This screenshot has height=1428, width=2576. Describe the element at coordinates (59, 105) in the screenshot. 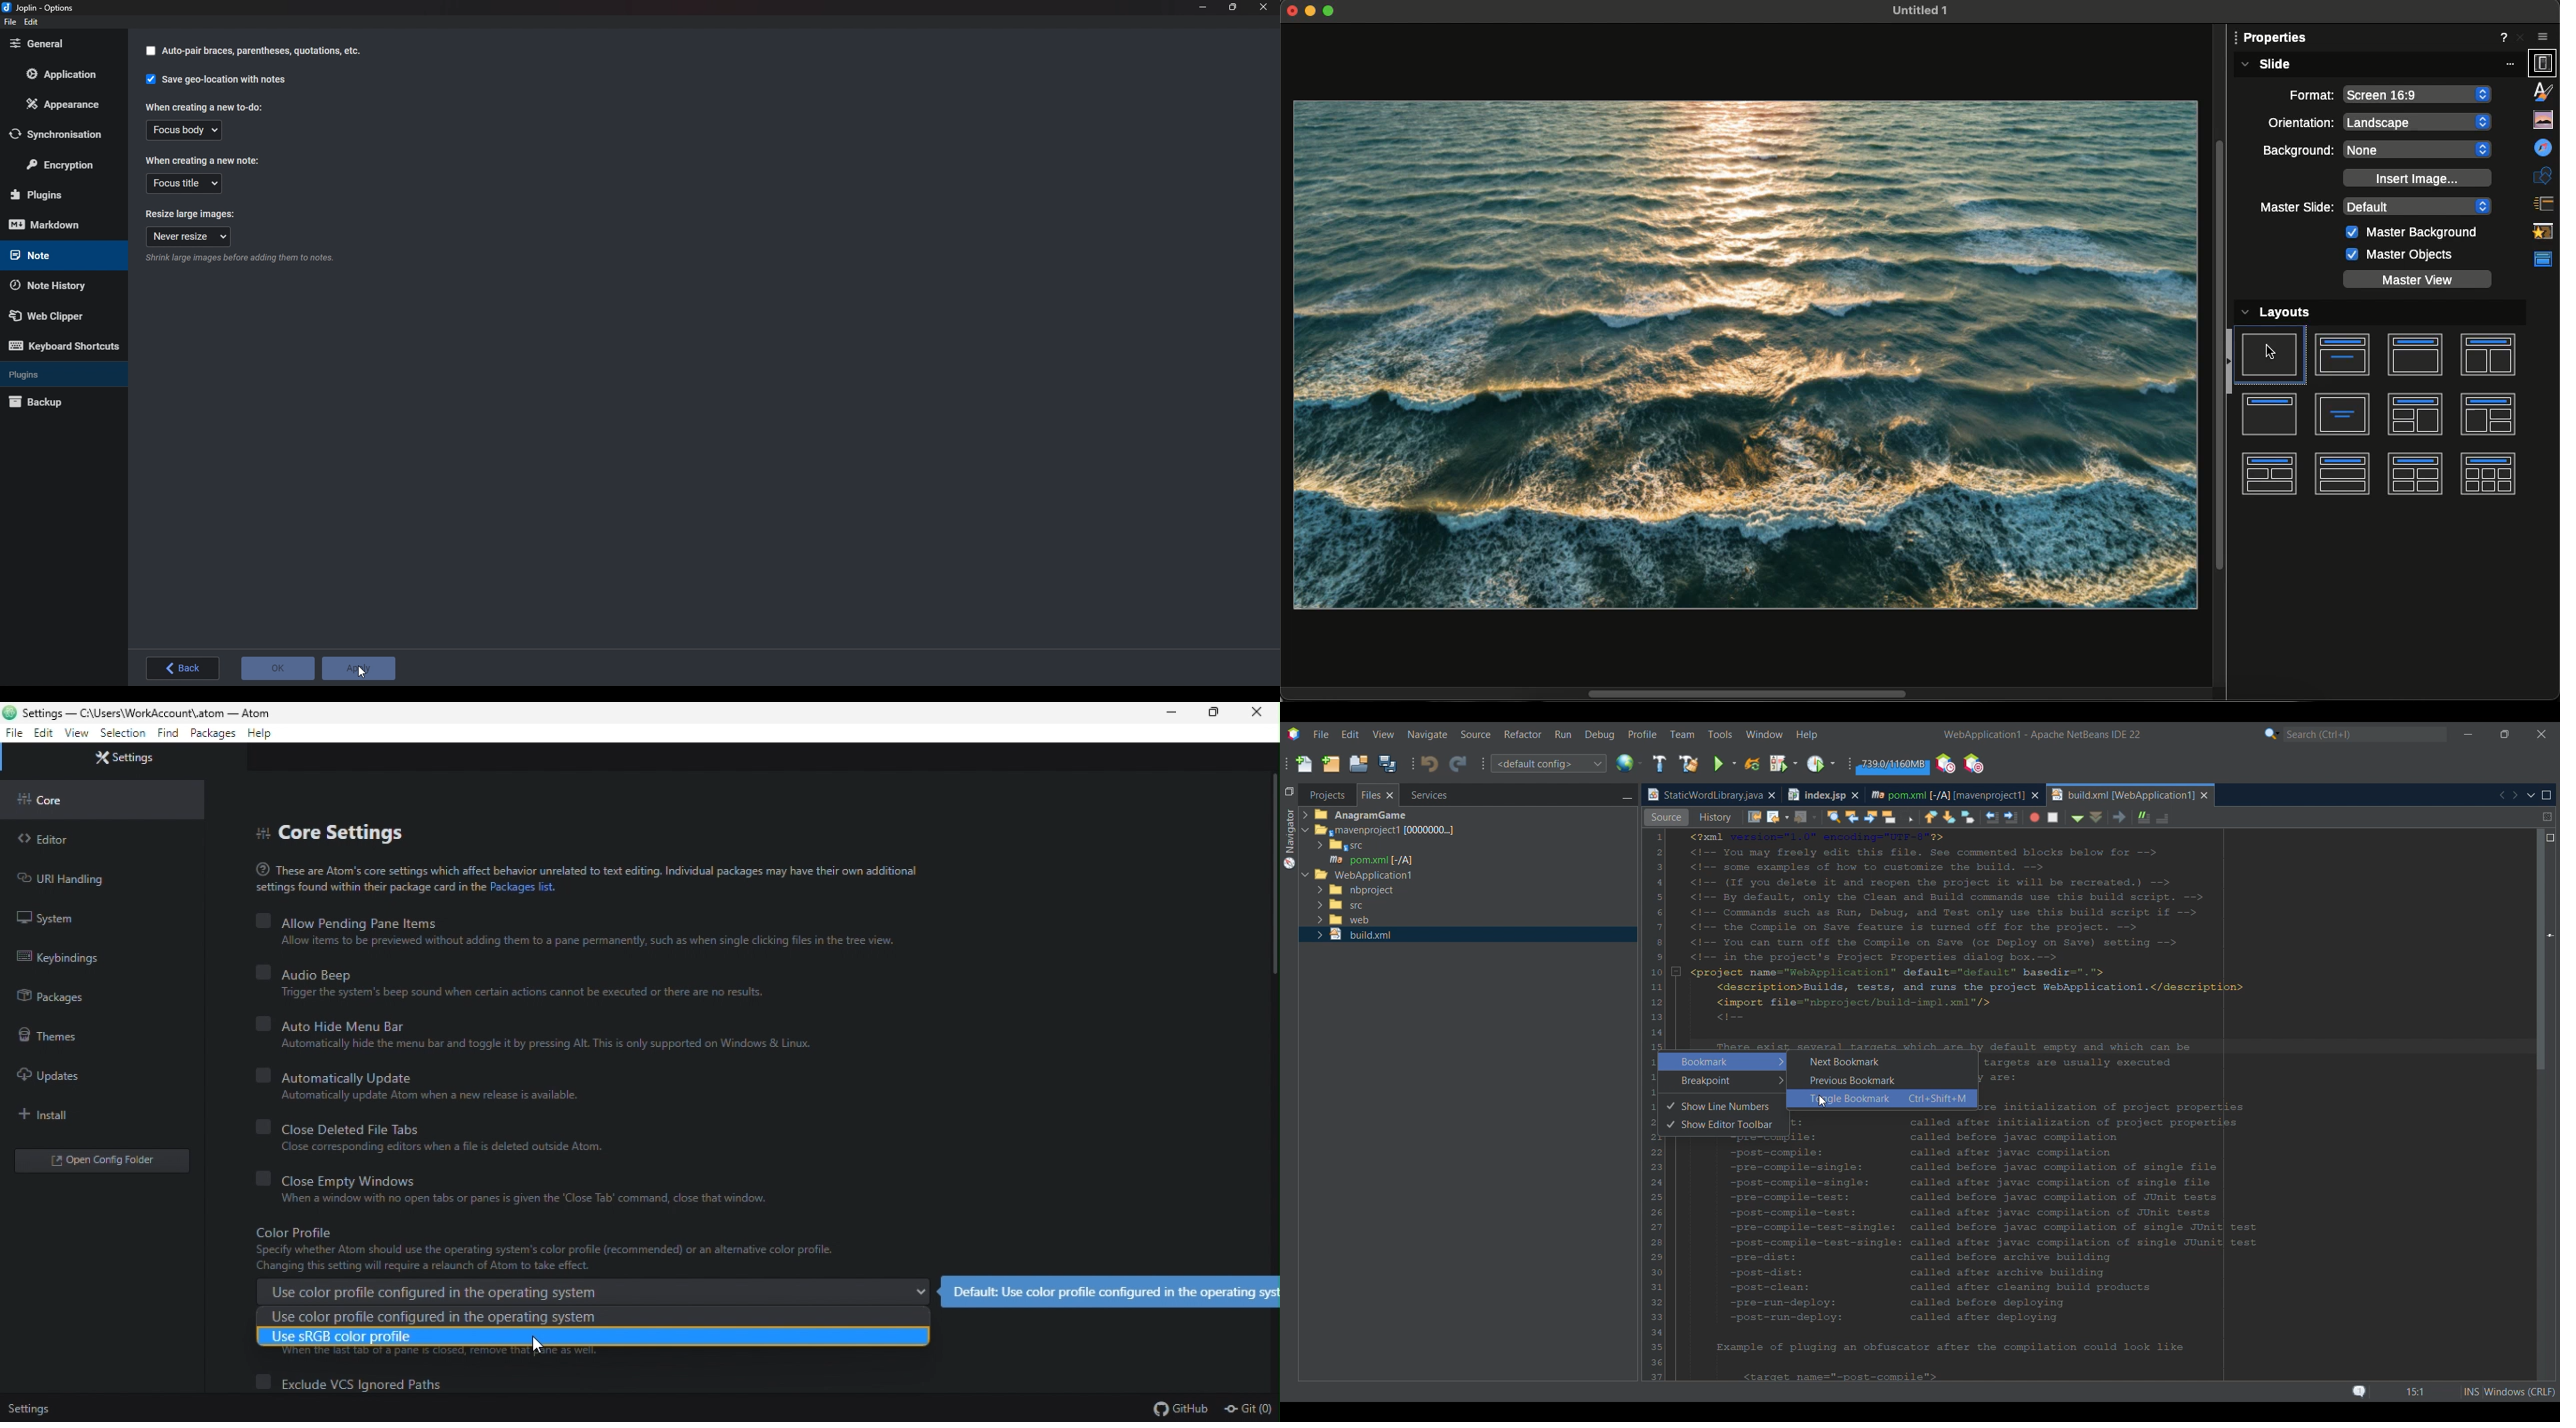

I see `Appearance` at that location.